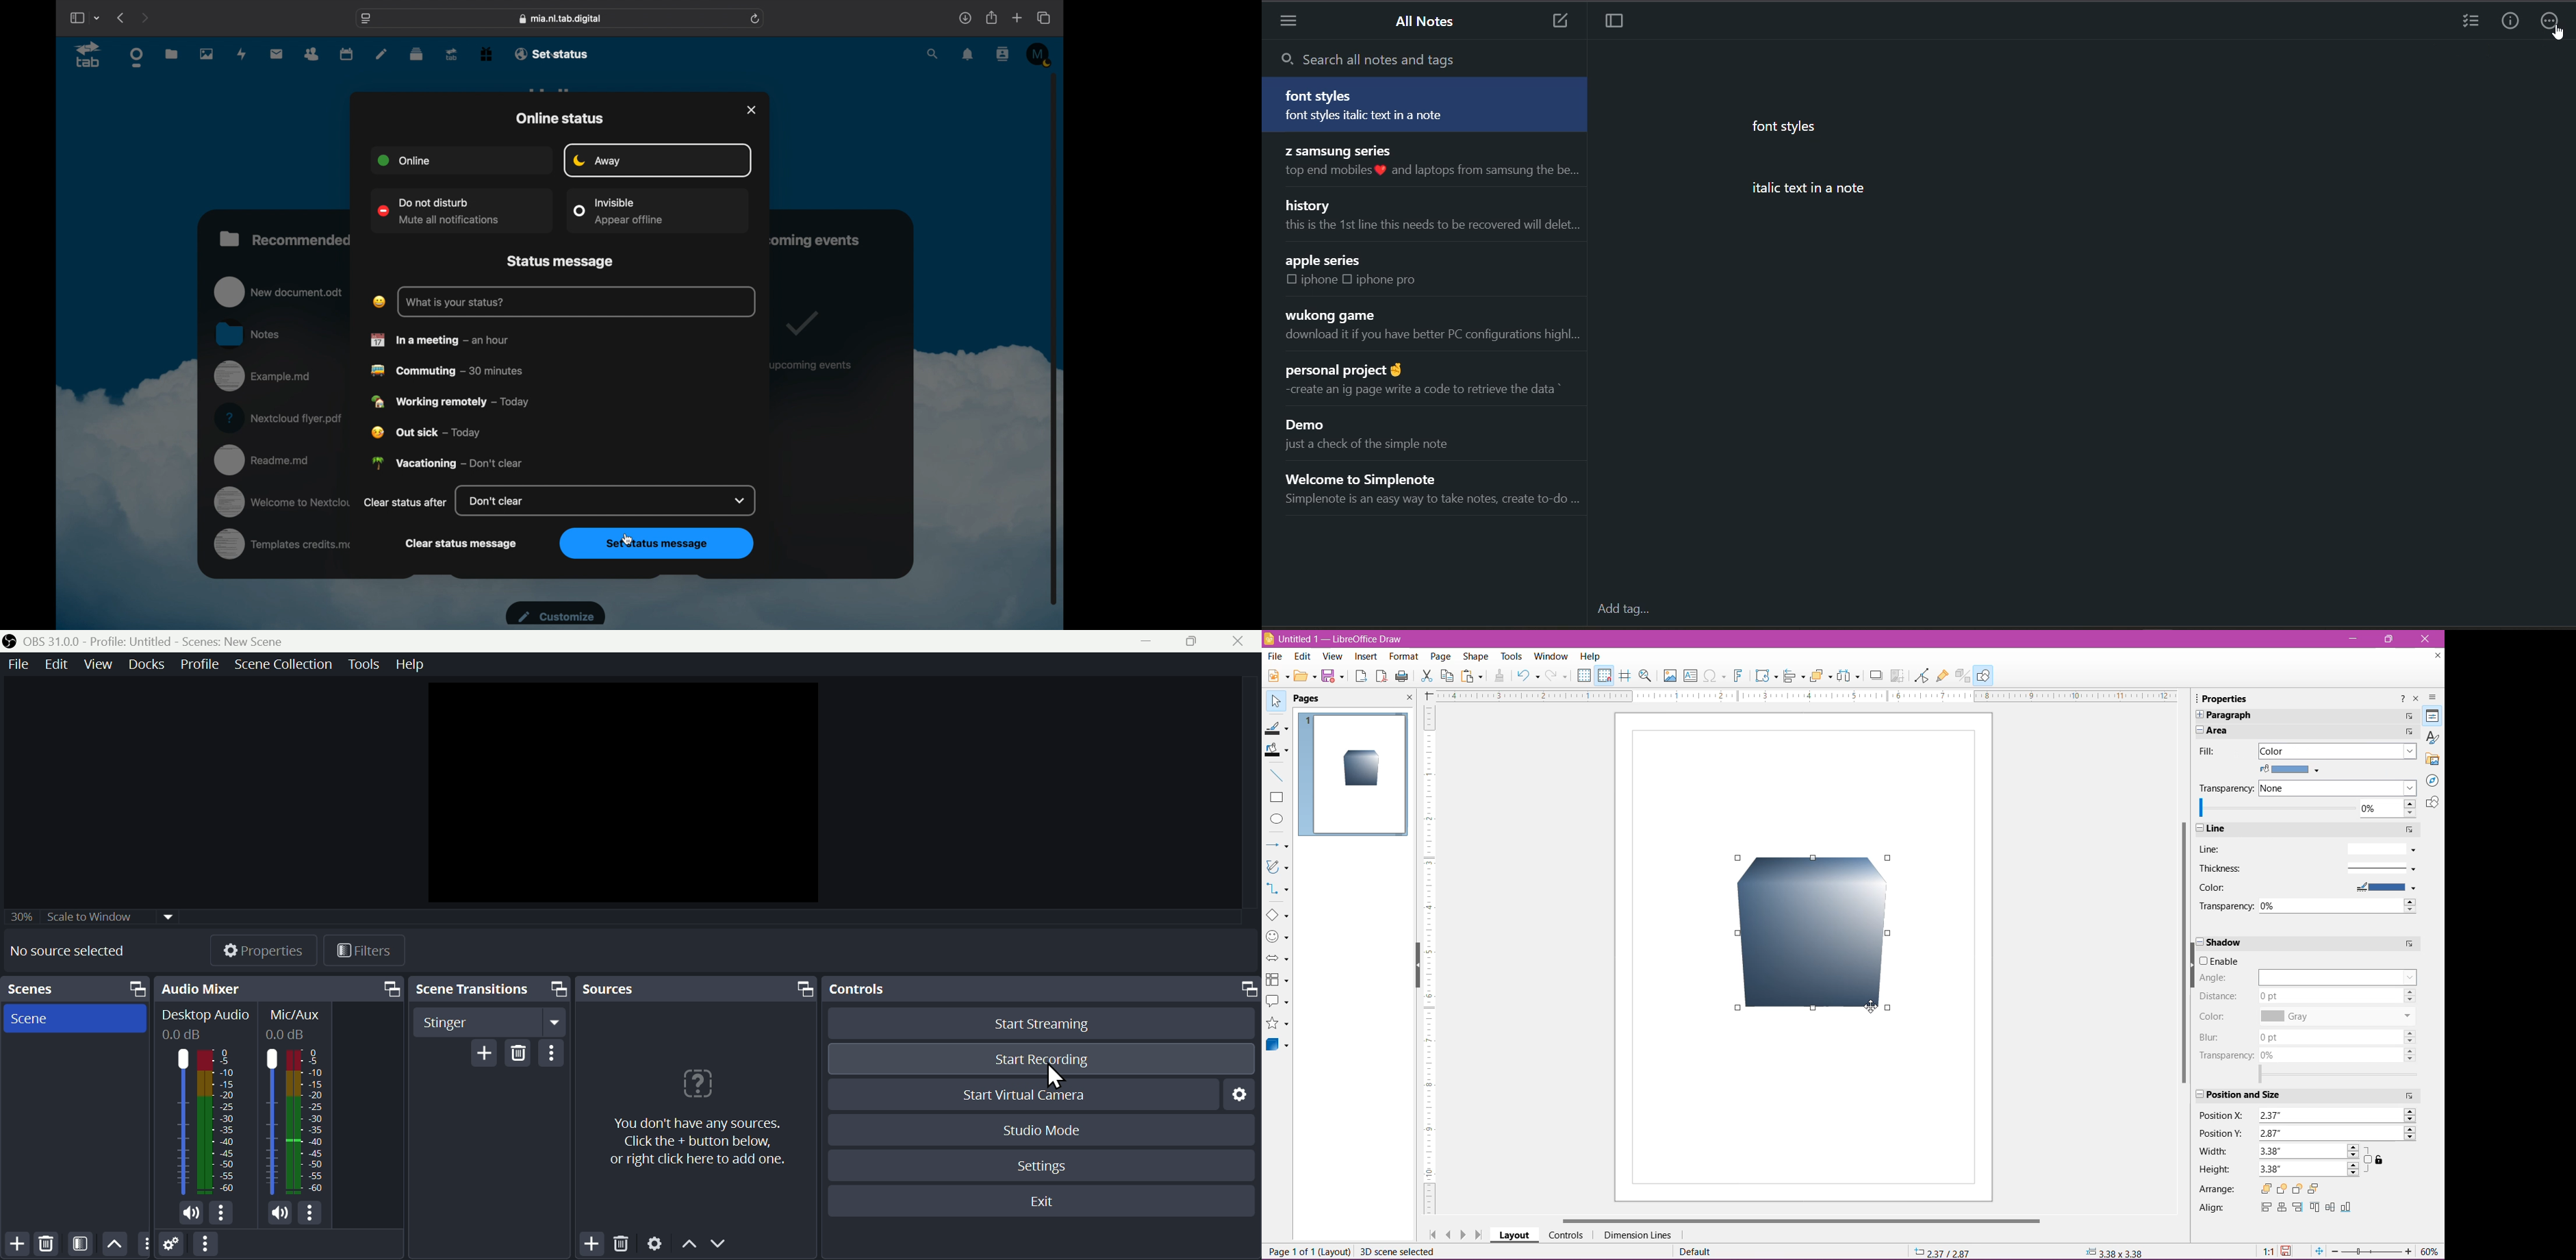  Describe the element at coordinates (560, 19) in the screenshot. I see `web address` at that location.